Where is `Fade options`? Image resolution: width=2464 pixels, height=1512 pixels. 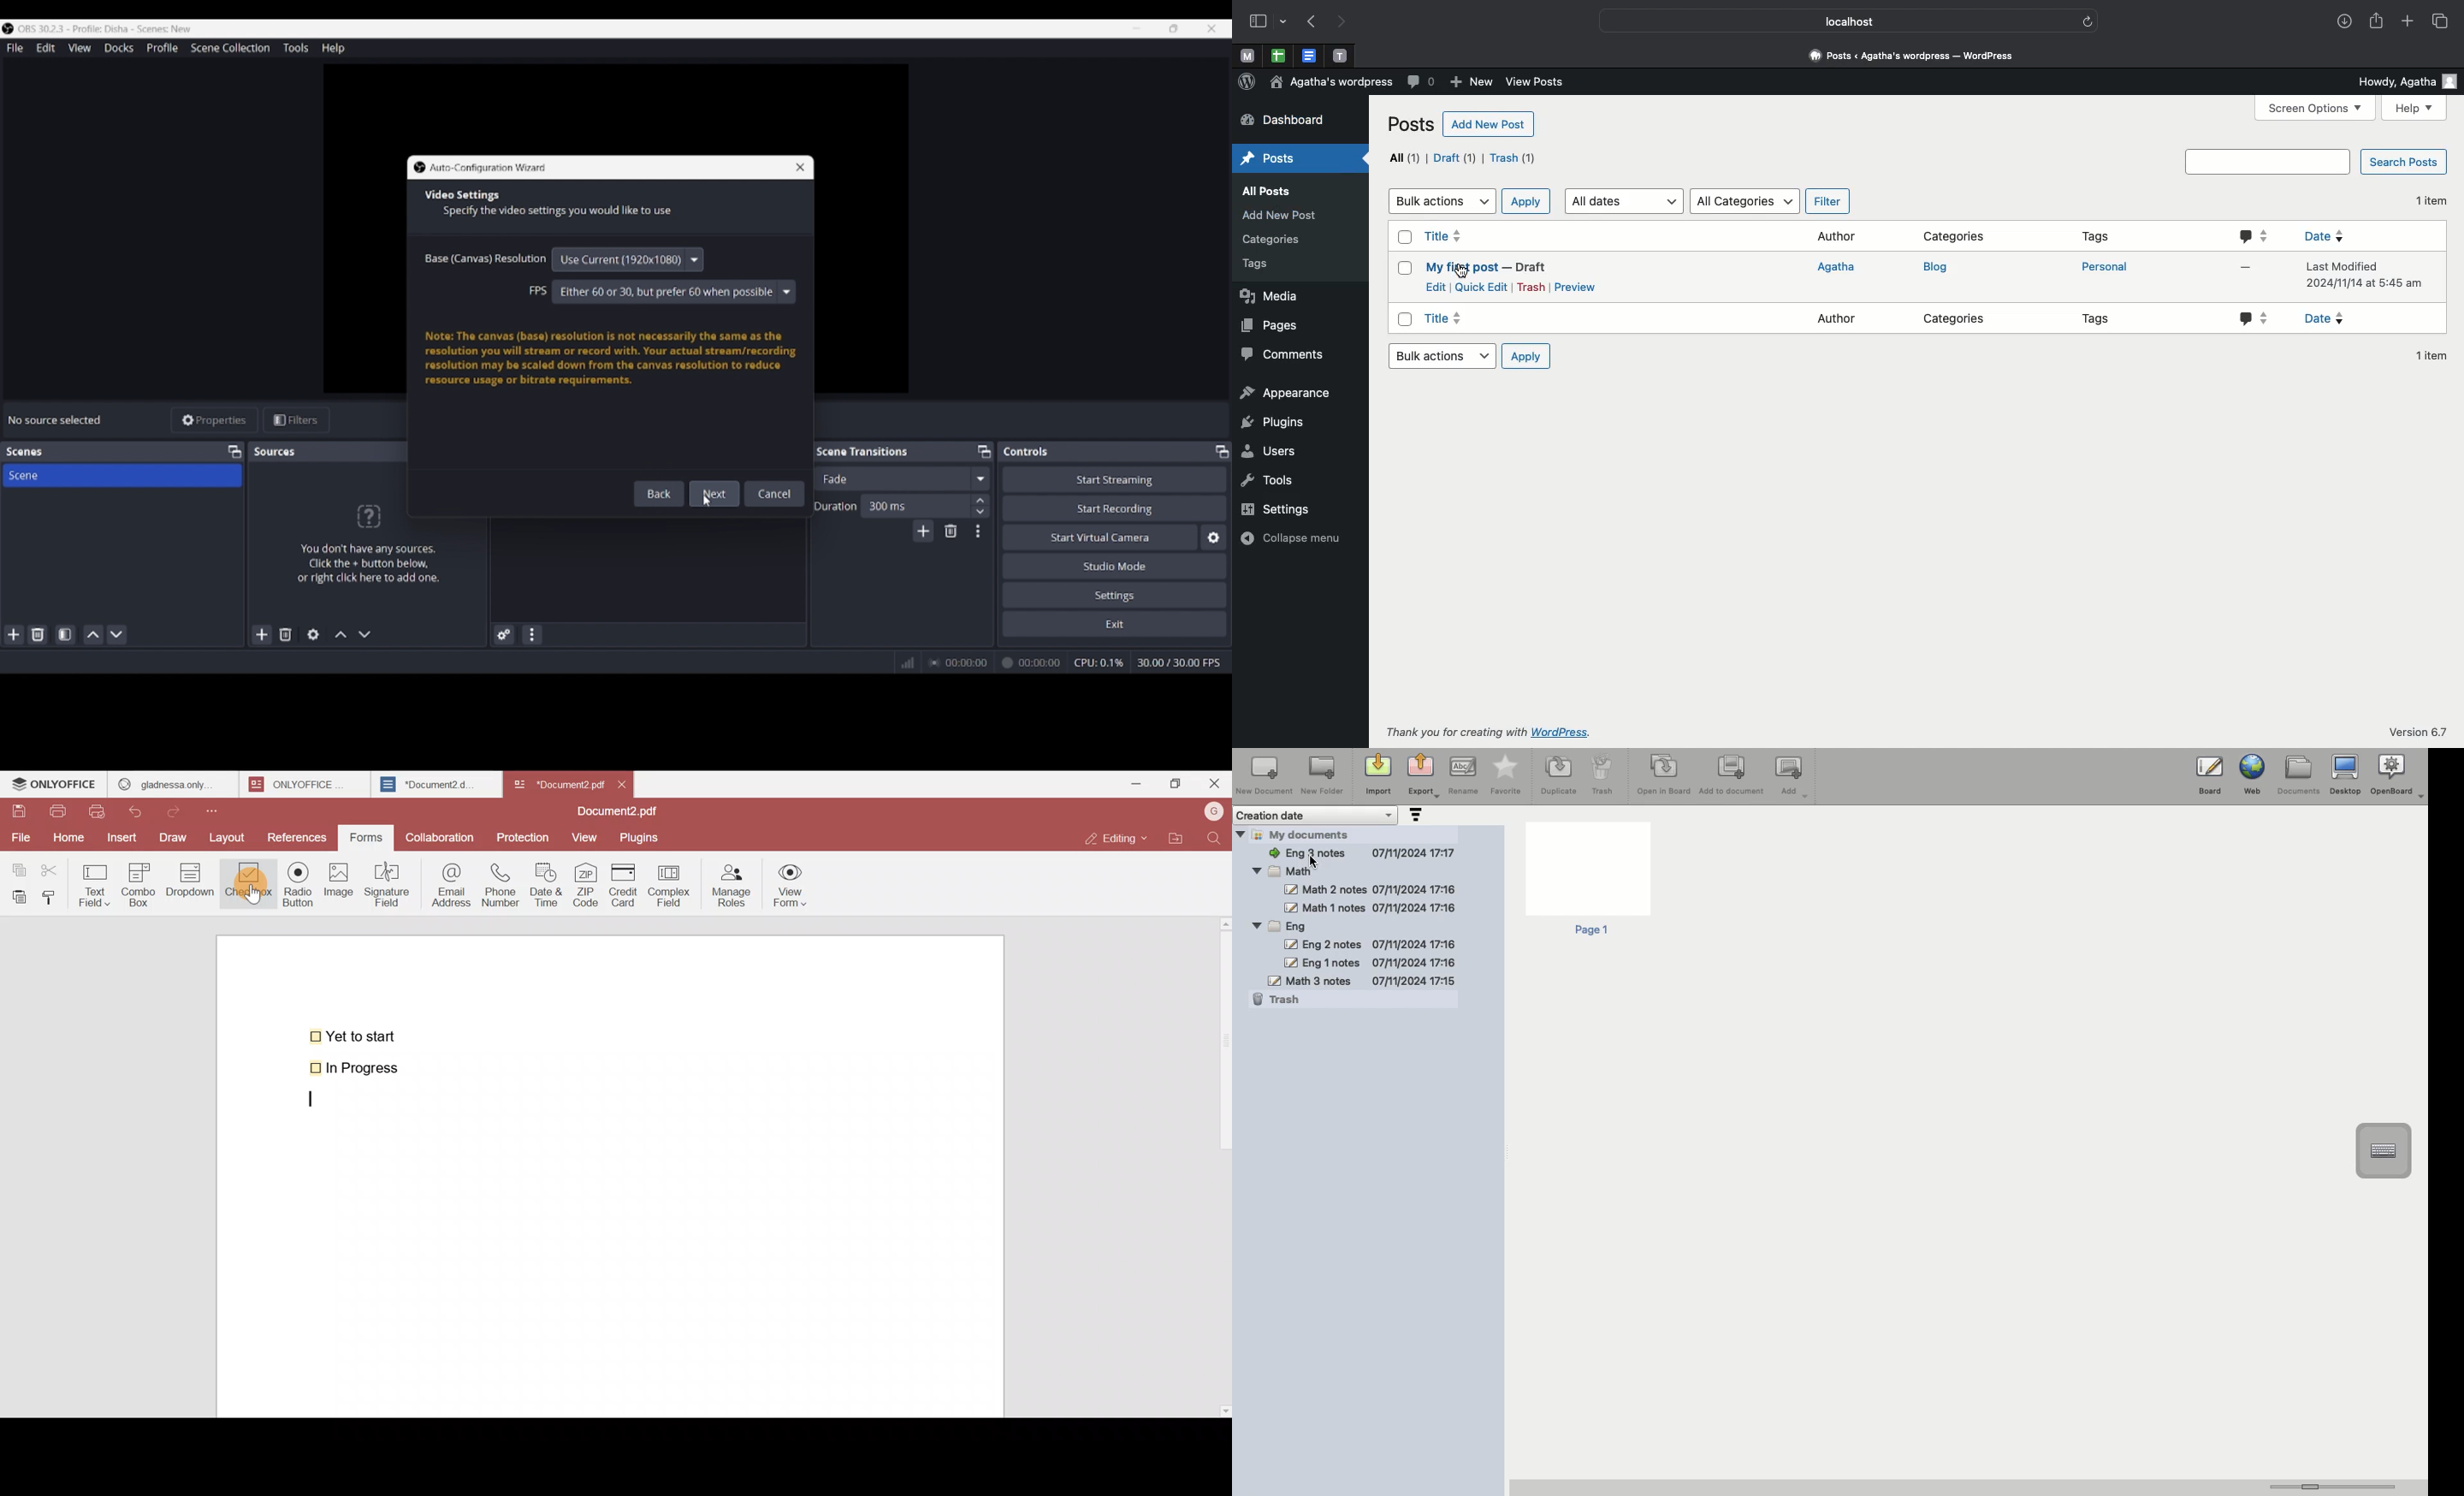 Fade options is located at coordinates (980, 478).